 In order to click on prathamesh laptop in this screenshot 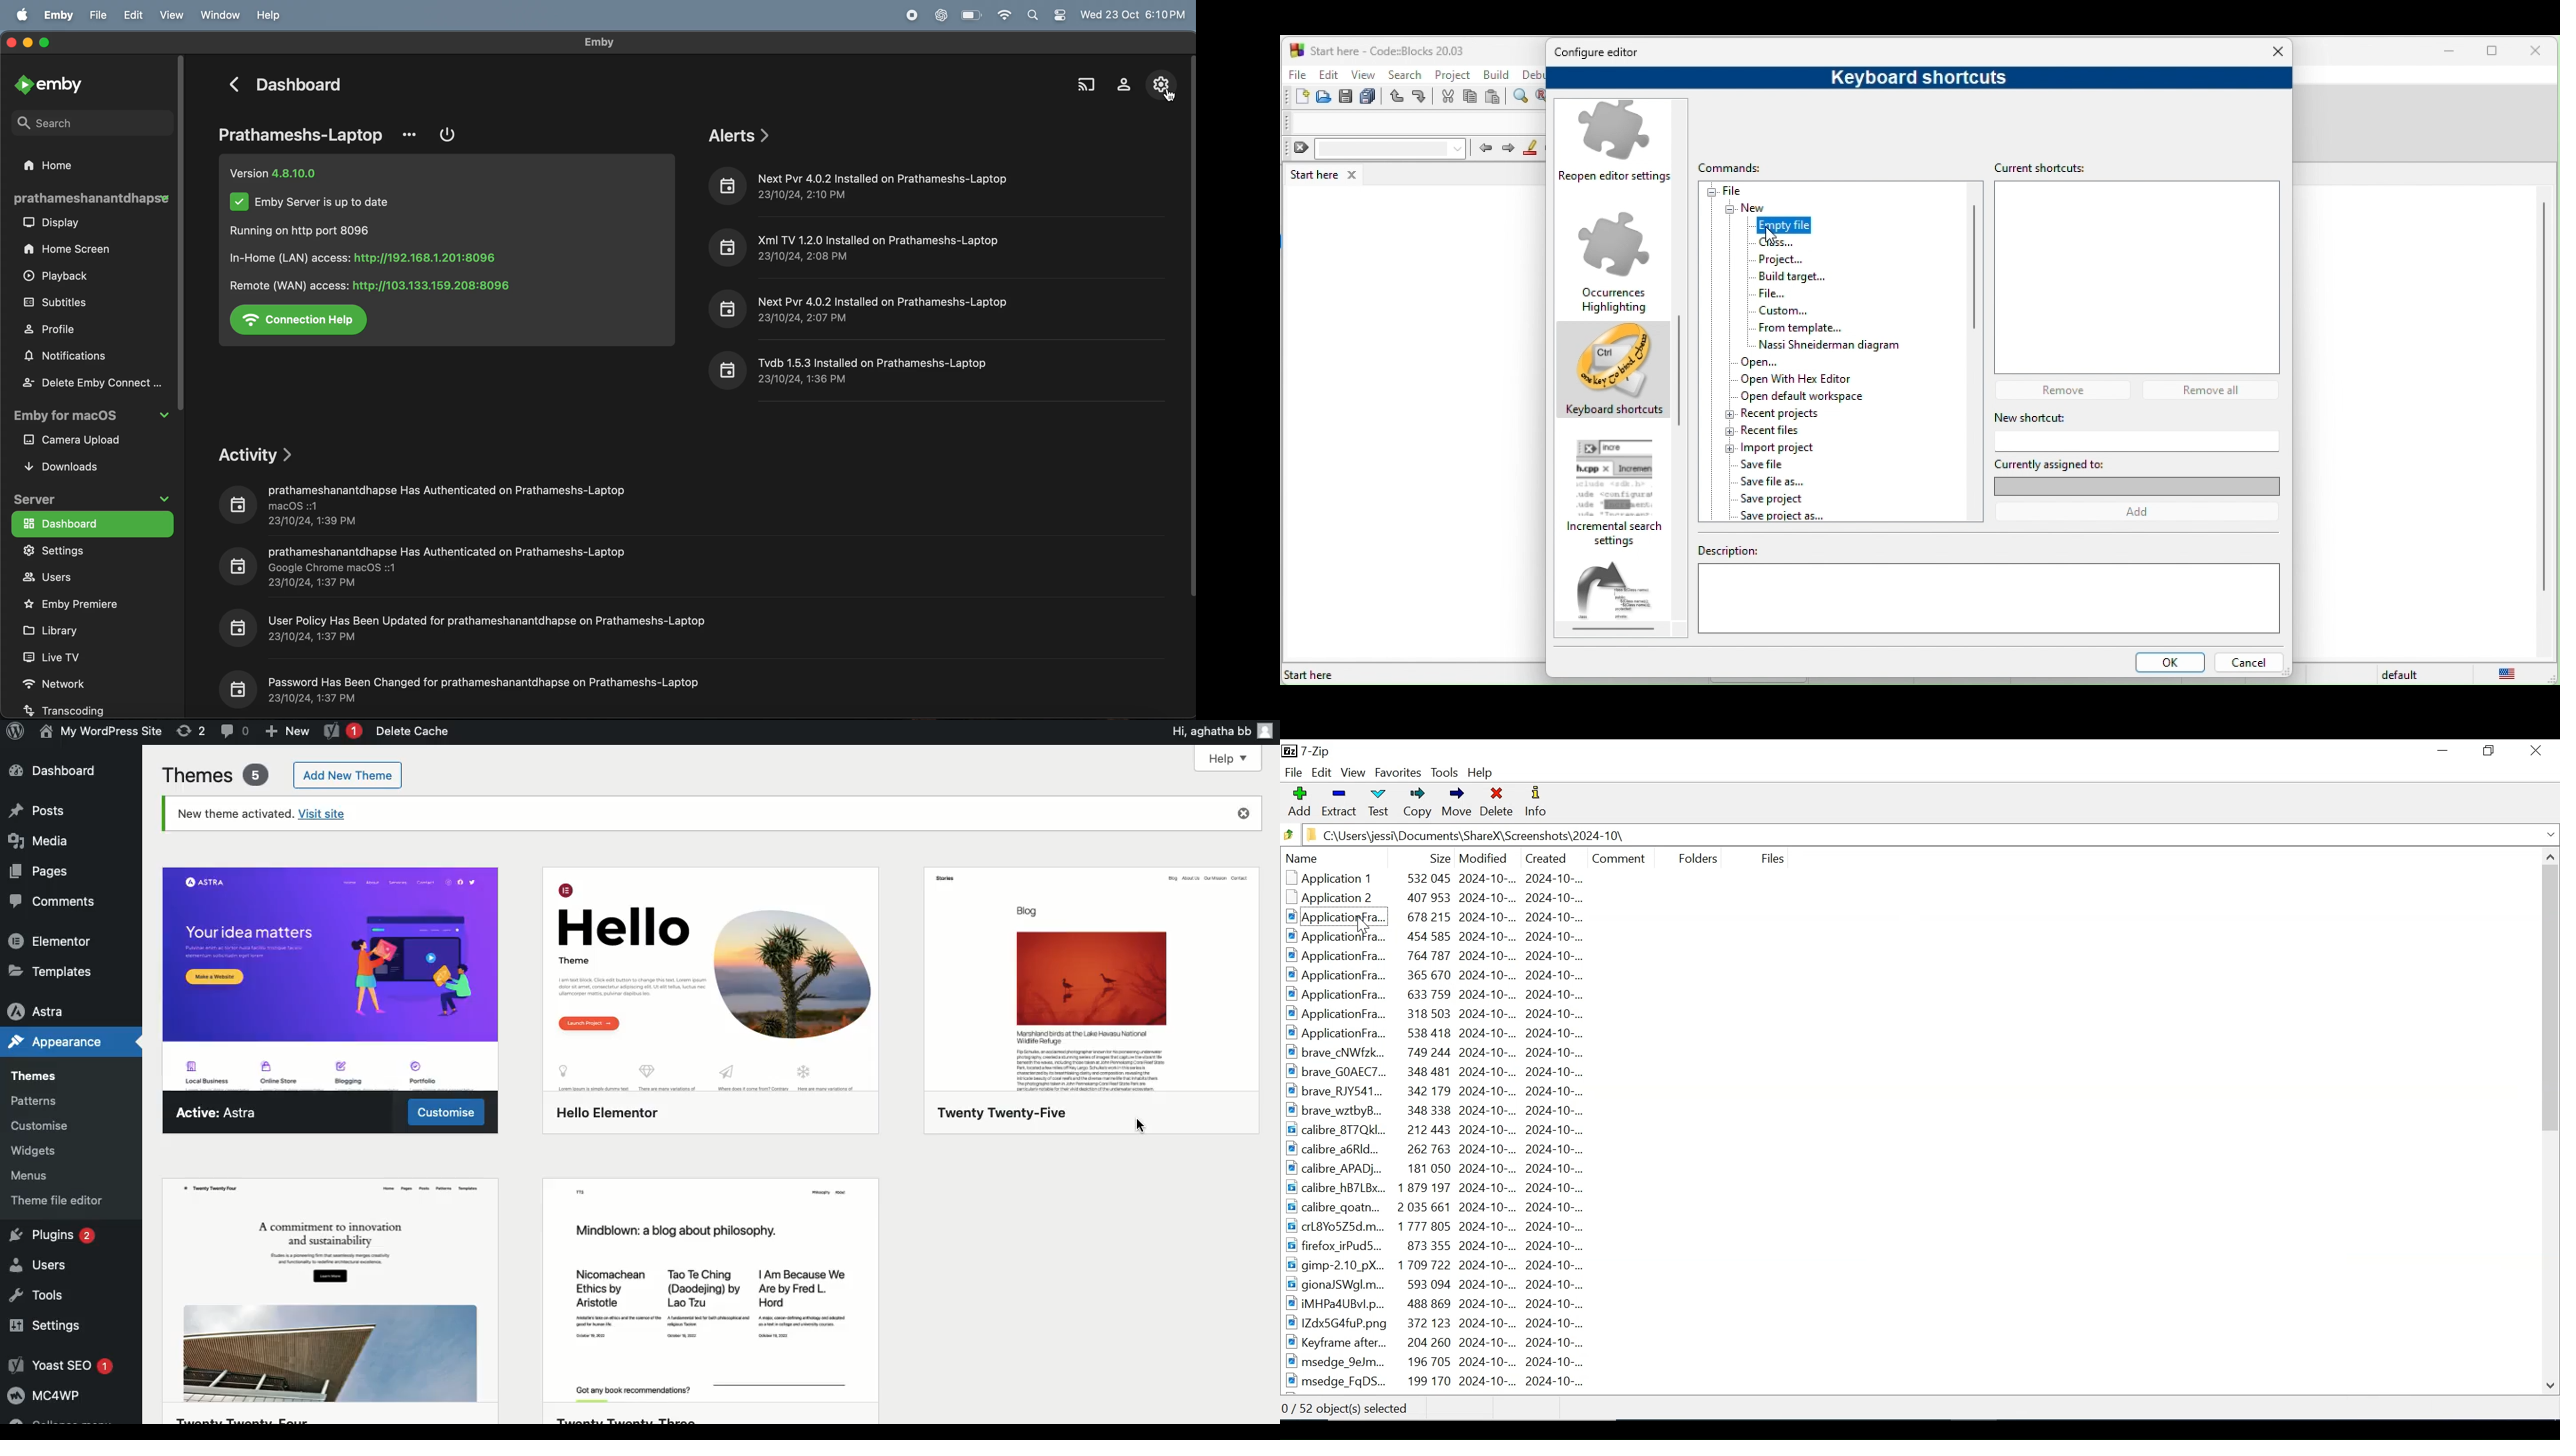, I will do `click(91, 199)`.